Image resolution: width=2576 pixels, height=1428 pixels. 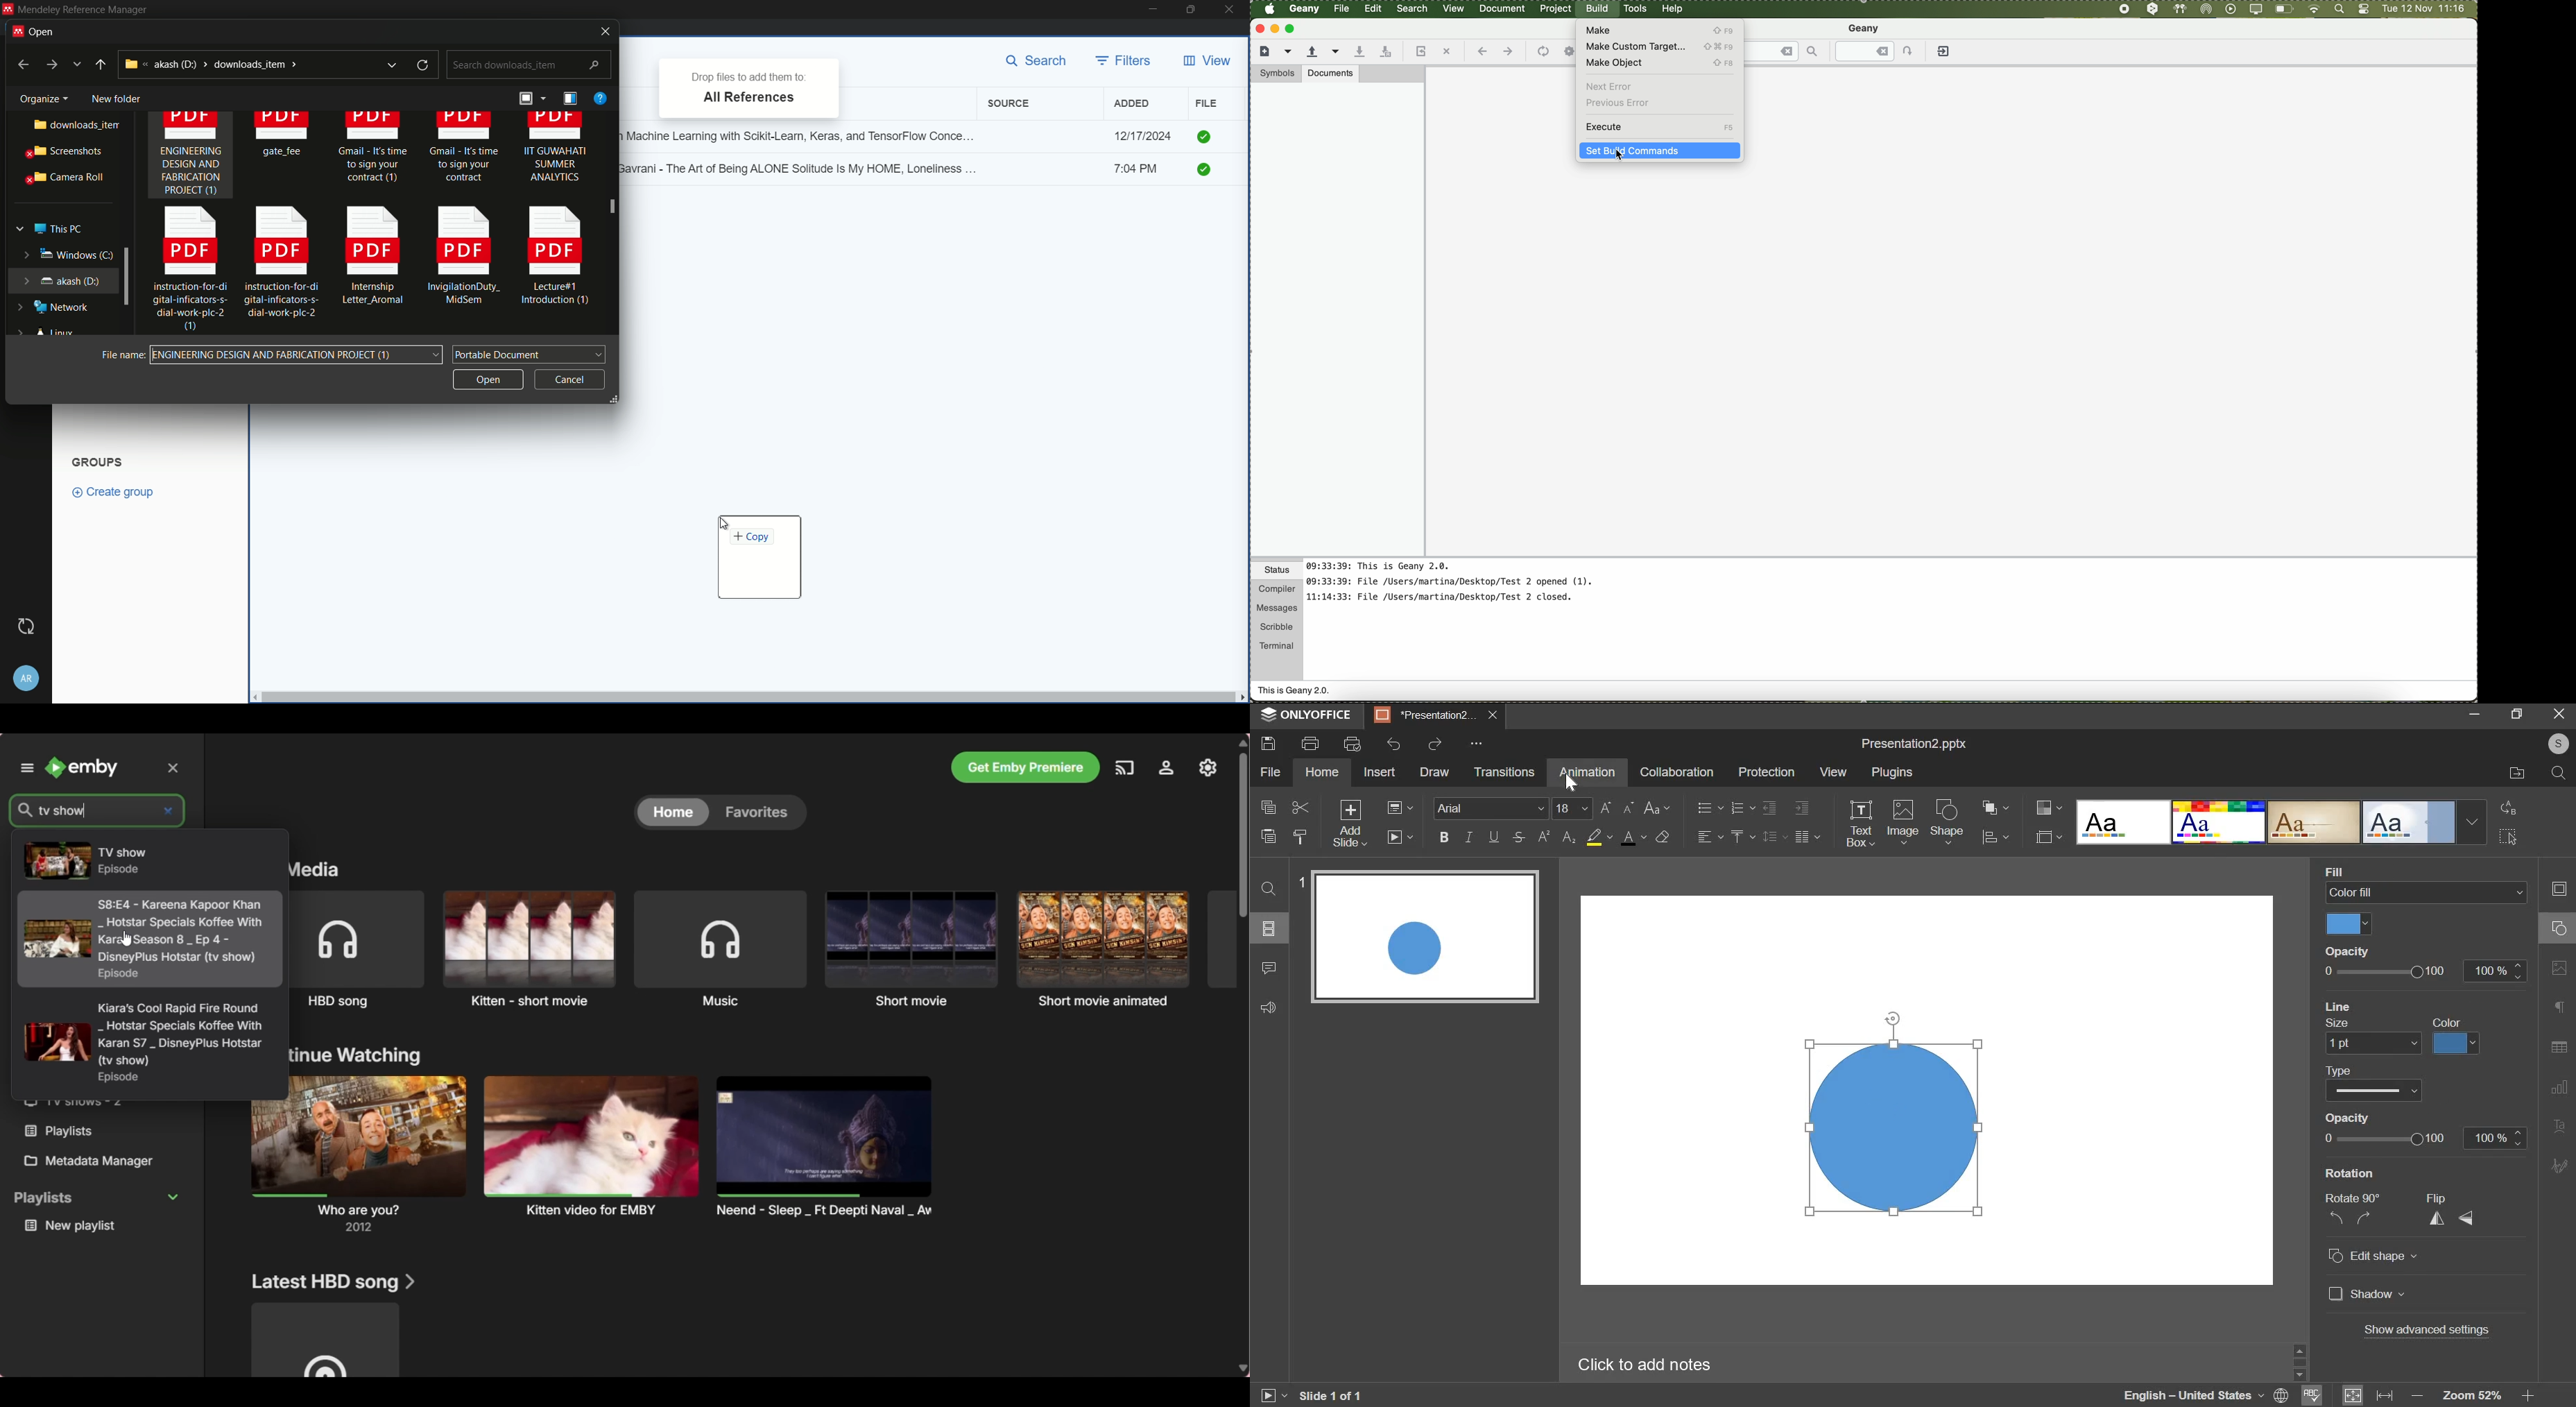 I want to click on up to, so click(x=101, y=64).